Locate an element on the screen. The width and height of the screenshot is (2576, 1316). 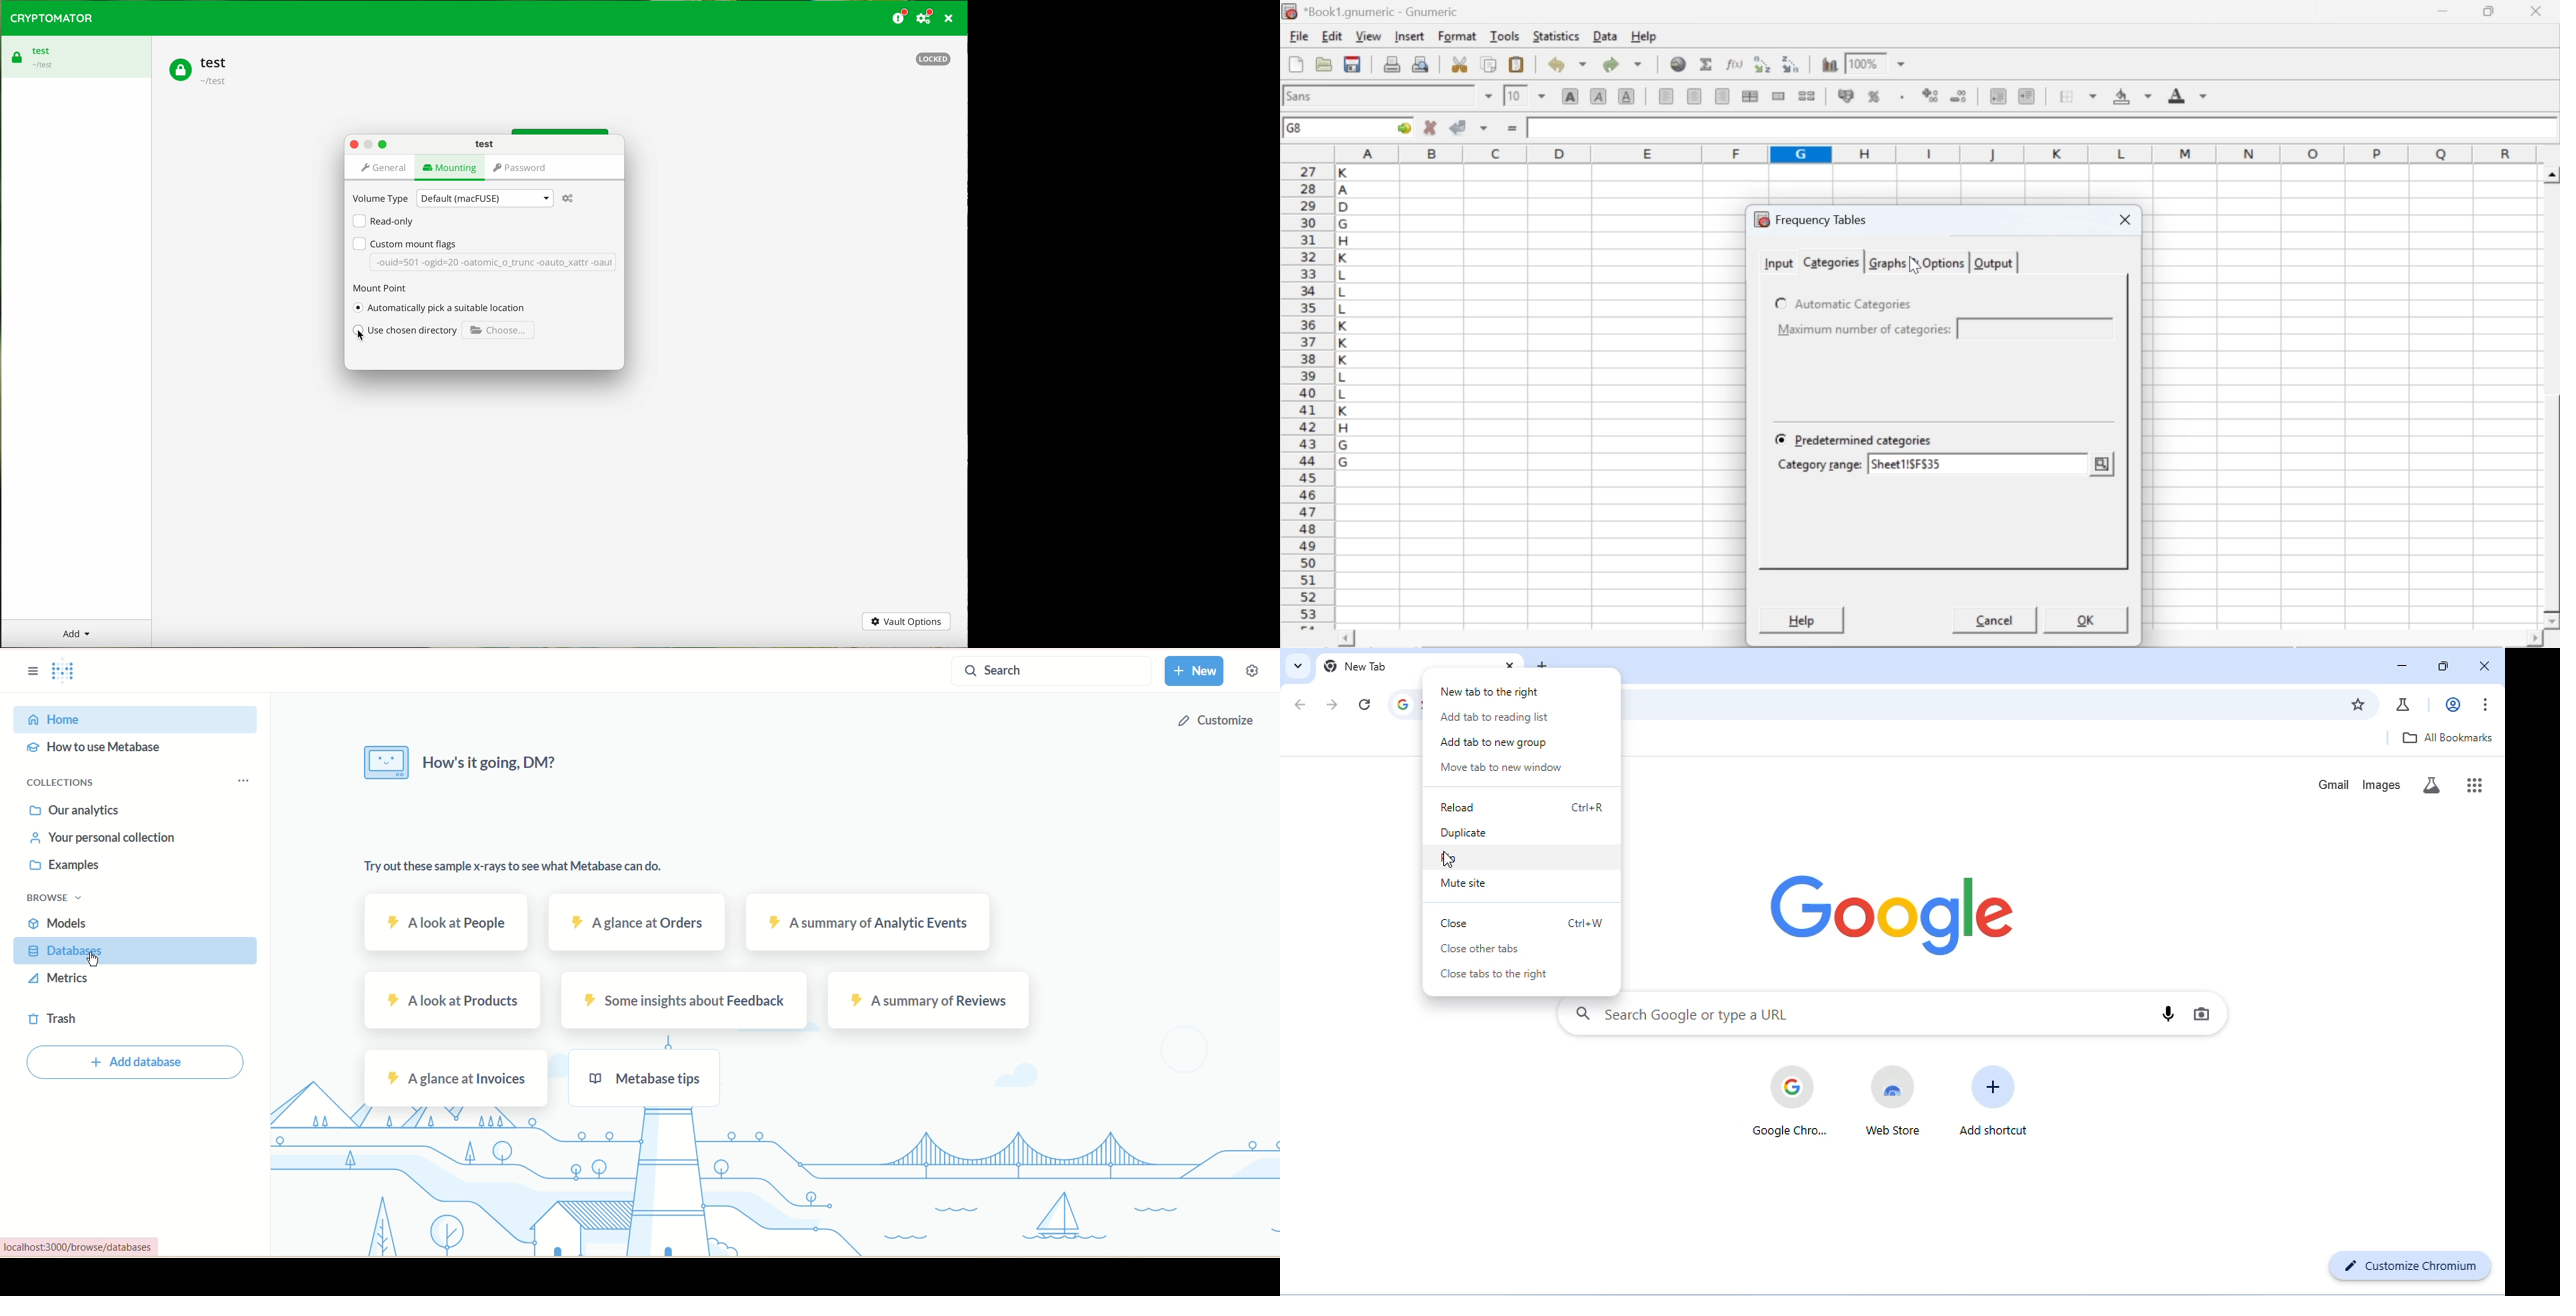
go back is located at coordinates (1301, 705).